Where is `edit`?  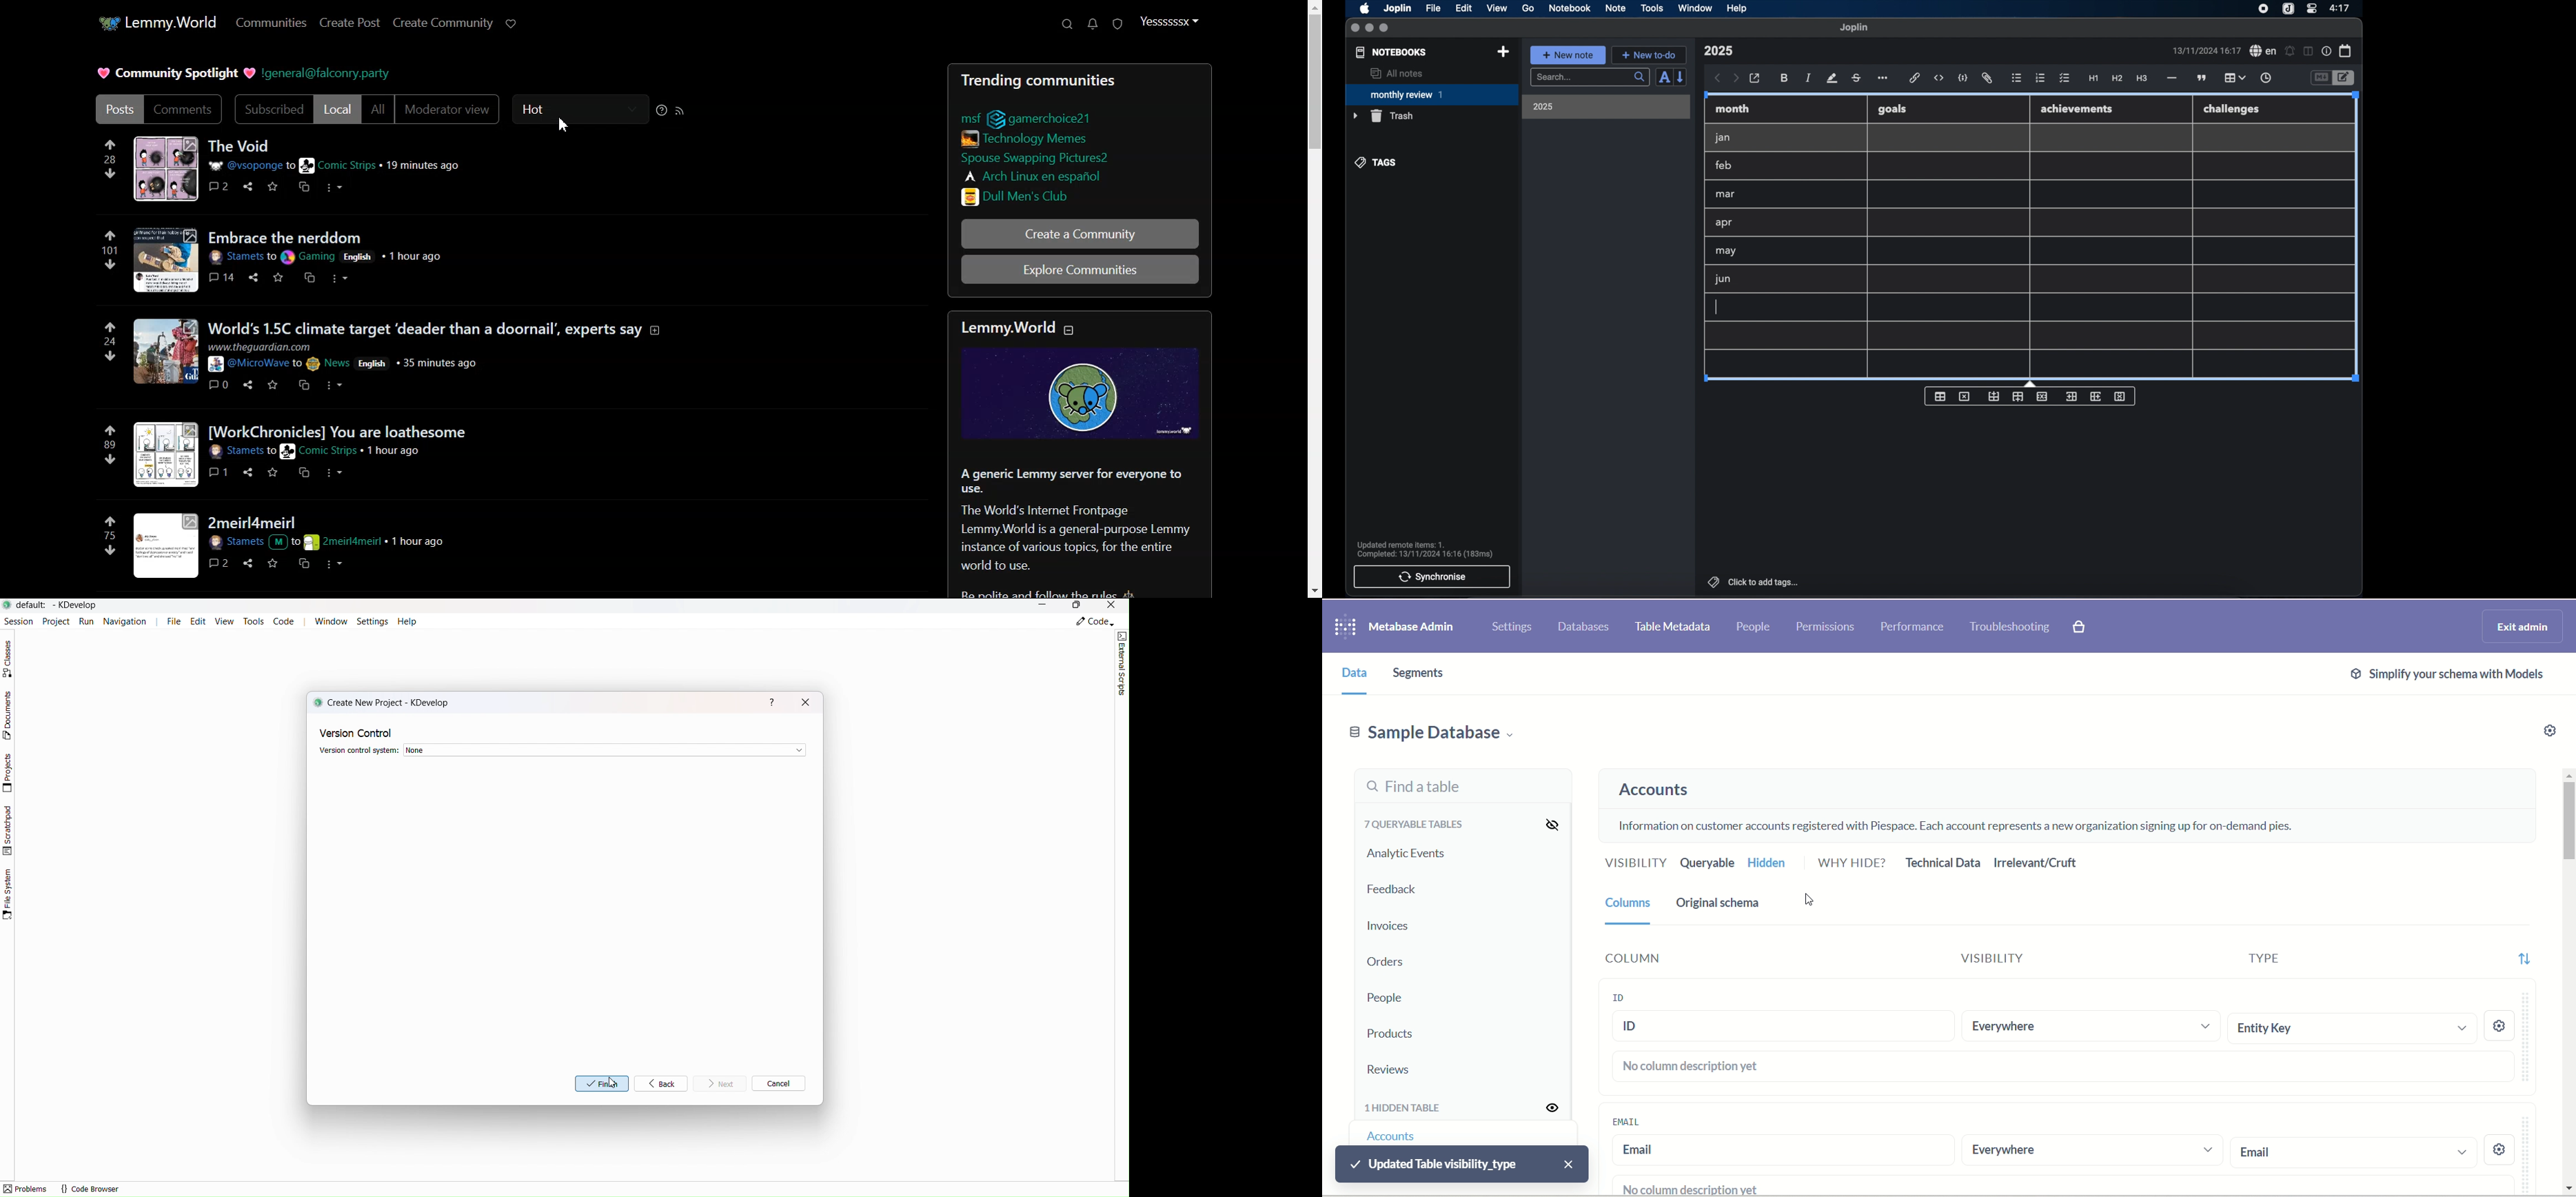
edit is located at coordinates (1465, 8).